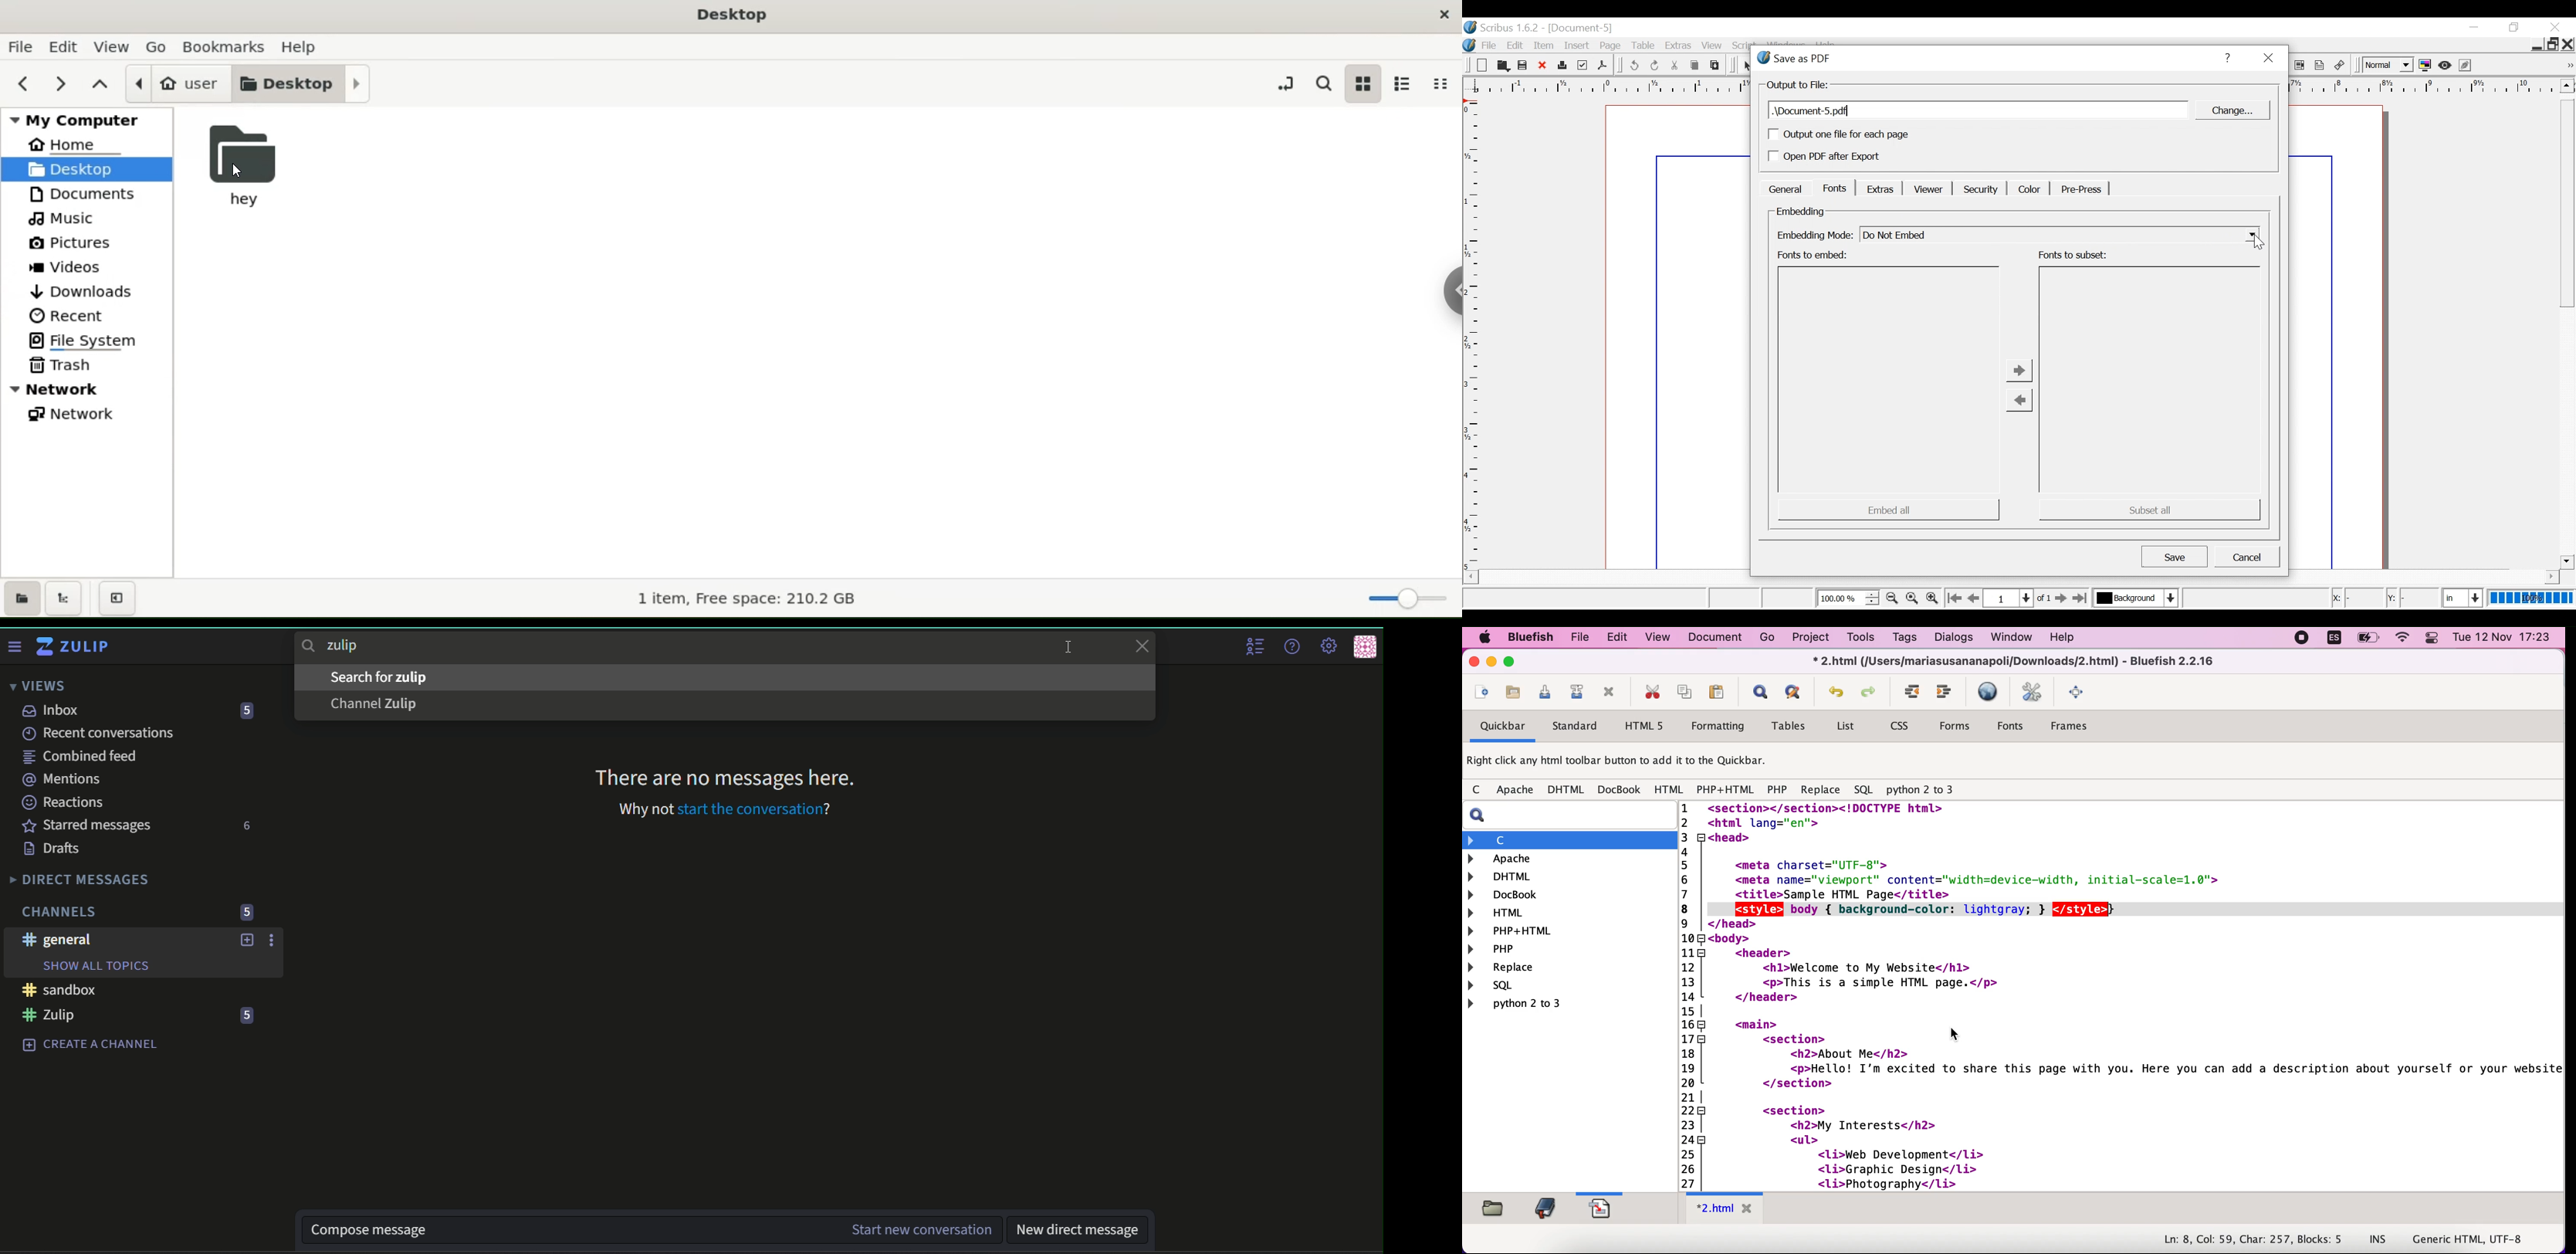 This screenshot has width=2576, height=1260. What do you see at coordinates (1482, 690) in the screenshot?
I see `new file` at bounding box center [1482, 690].